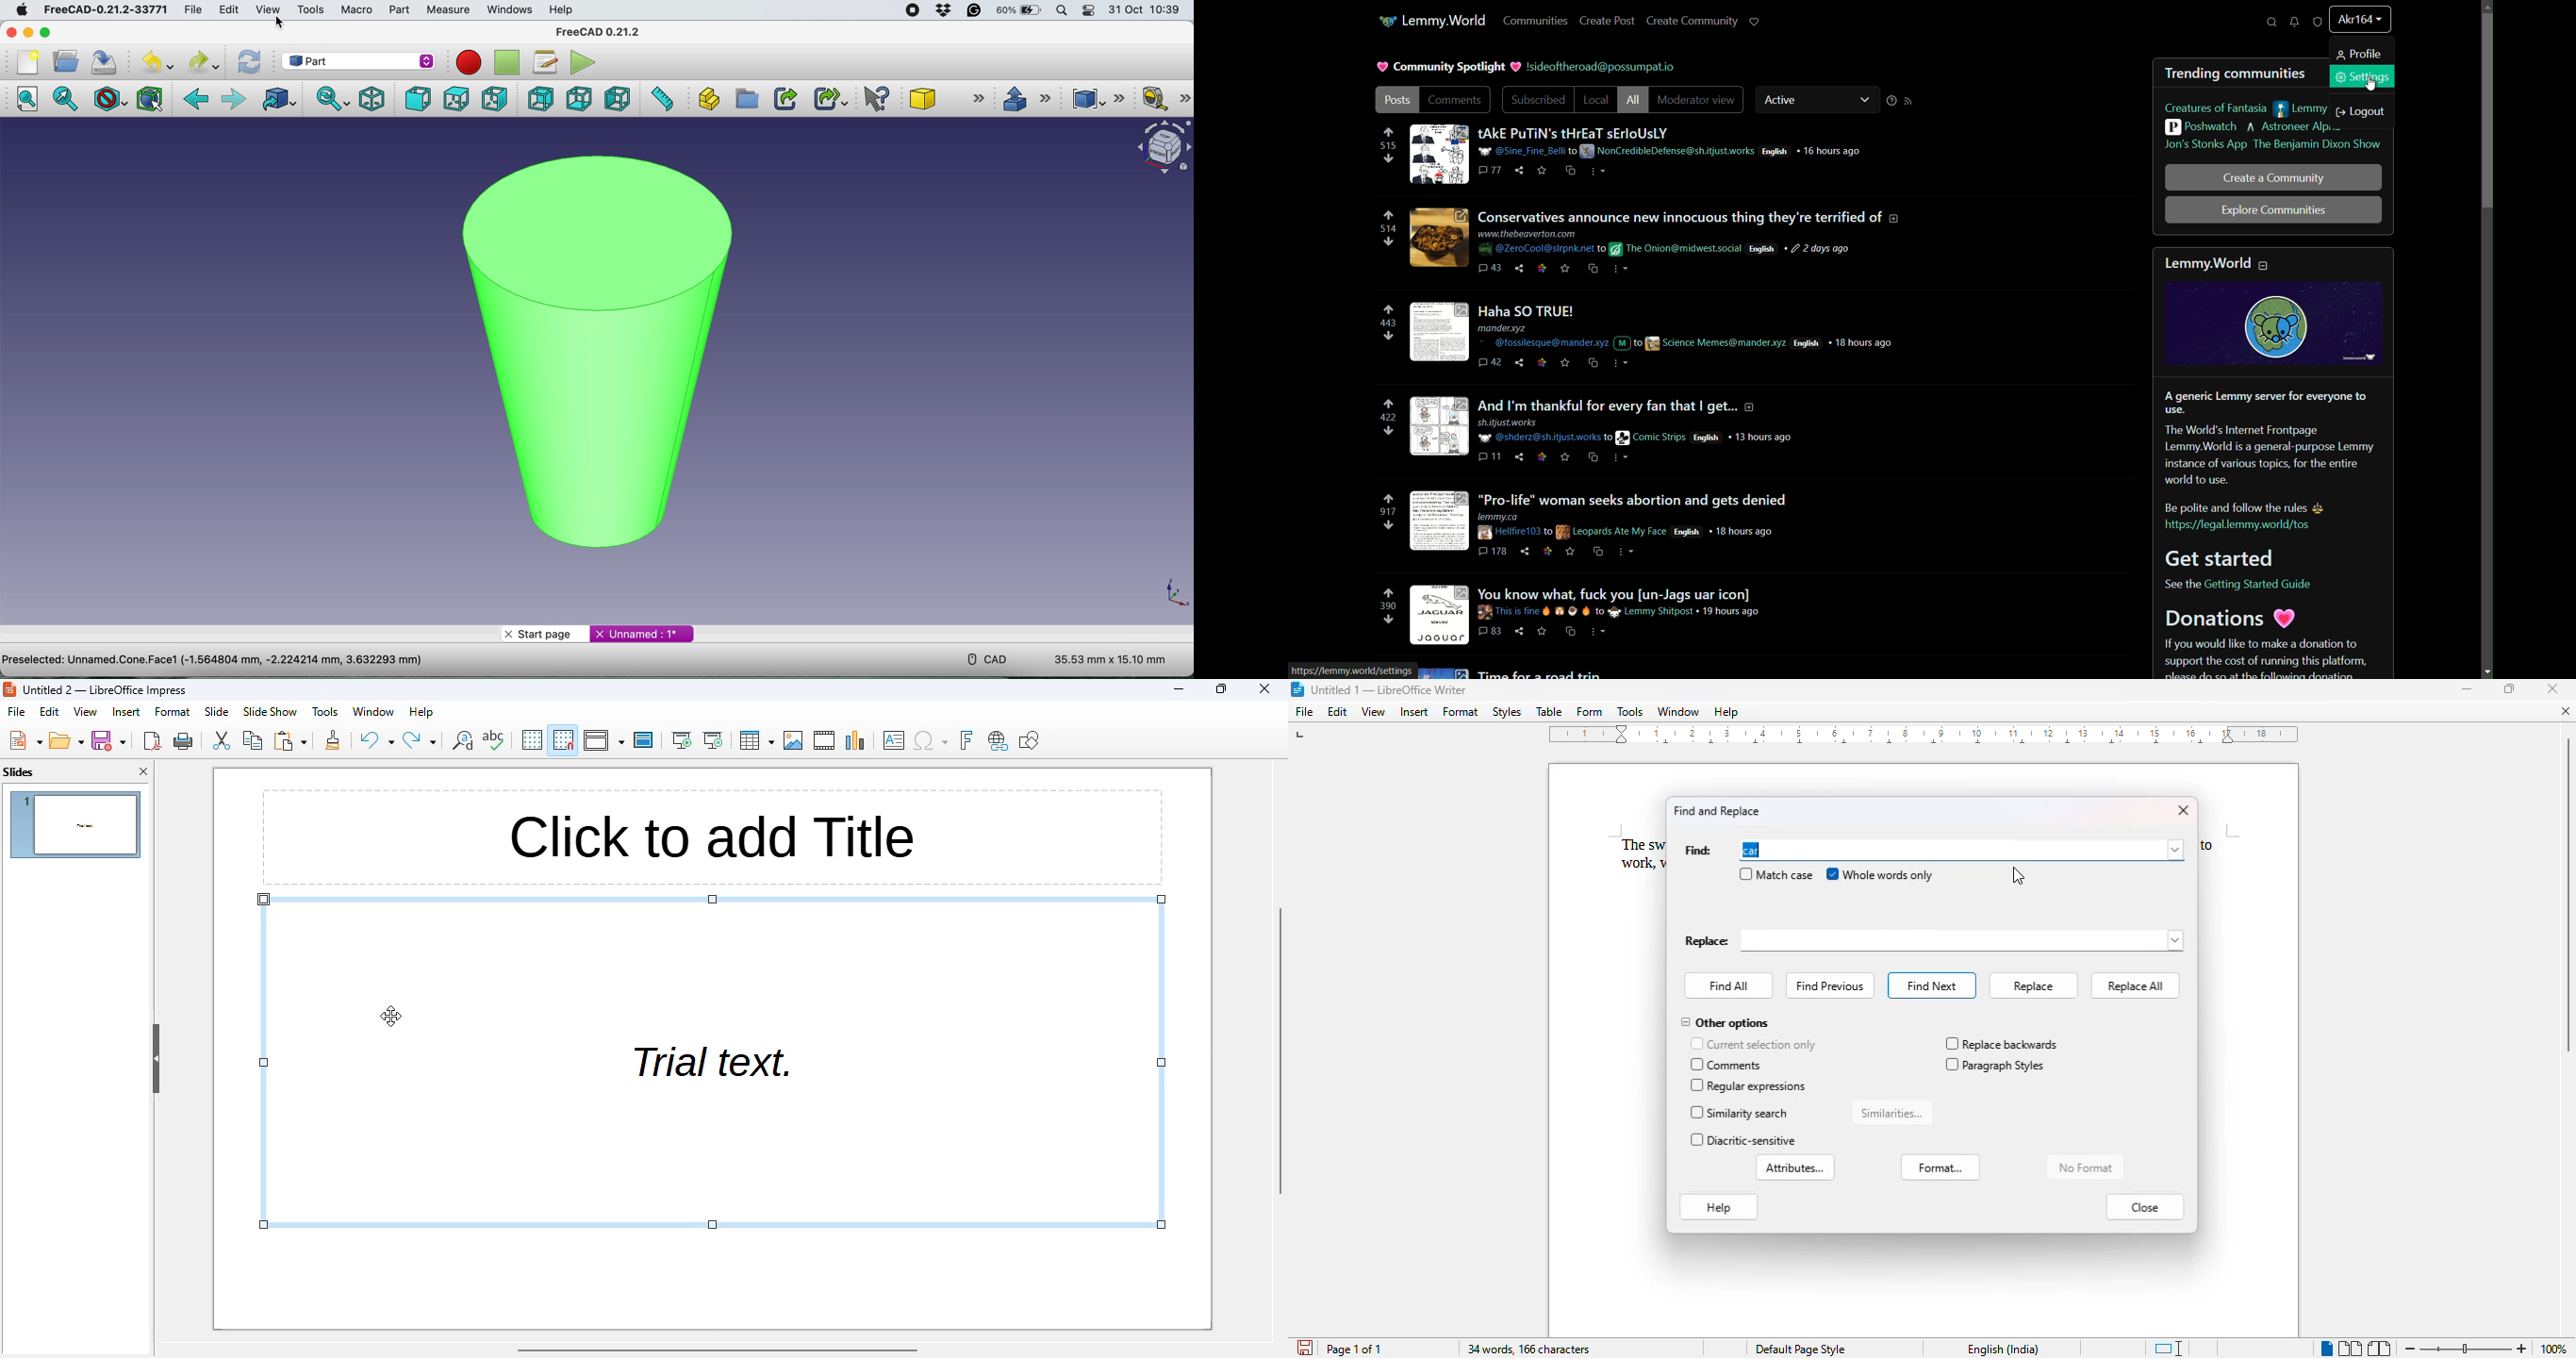 The width and height of the screenshot is (2576, 1372). I want to click on step recording macros, so click(507, 63).